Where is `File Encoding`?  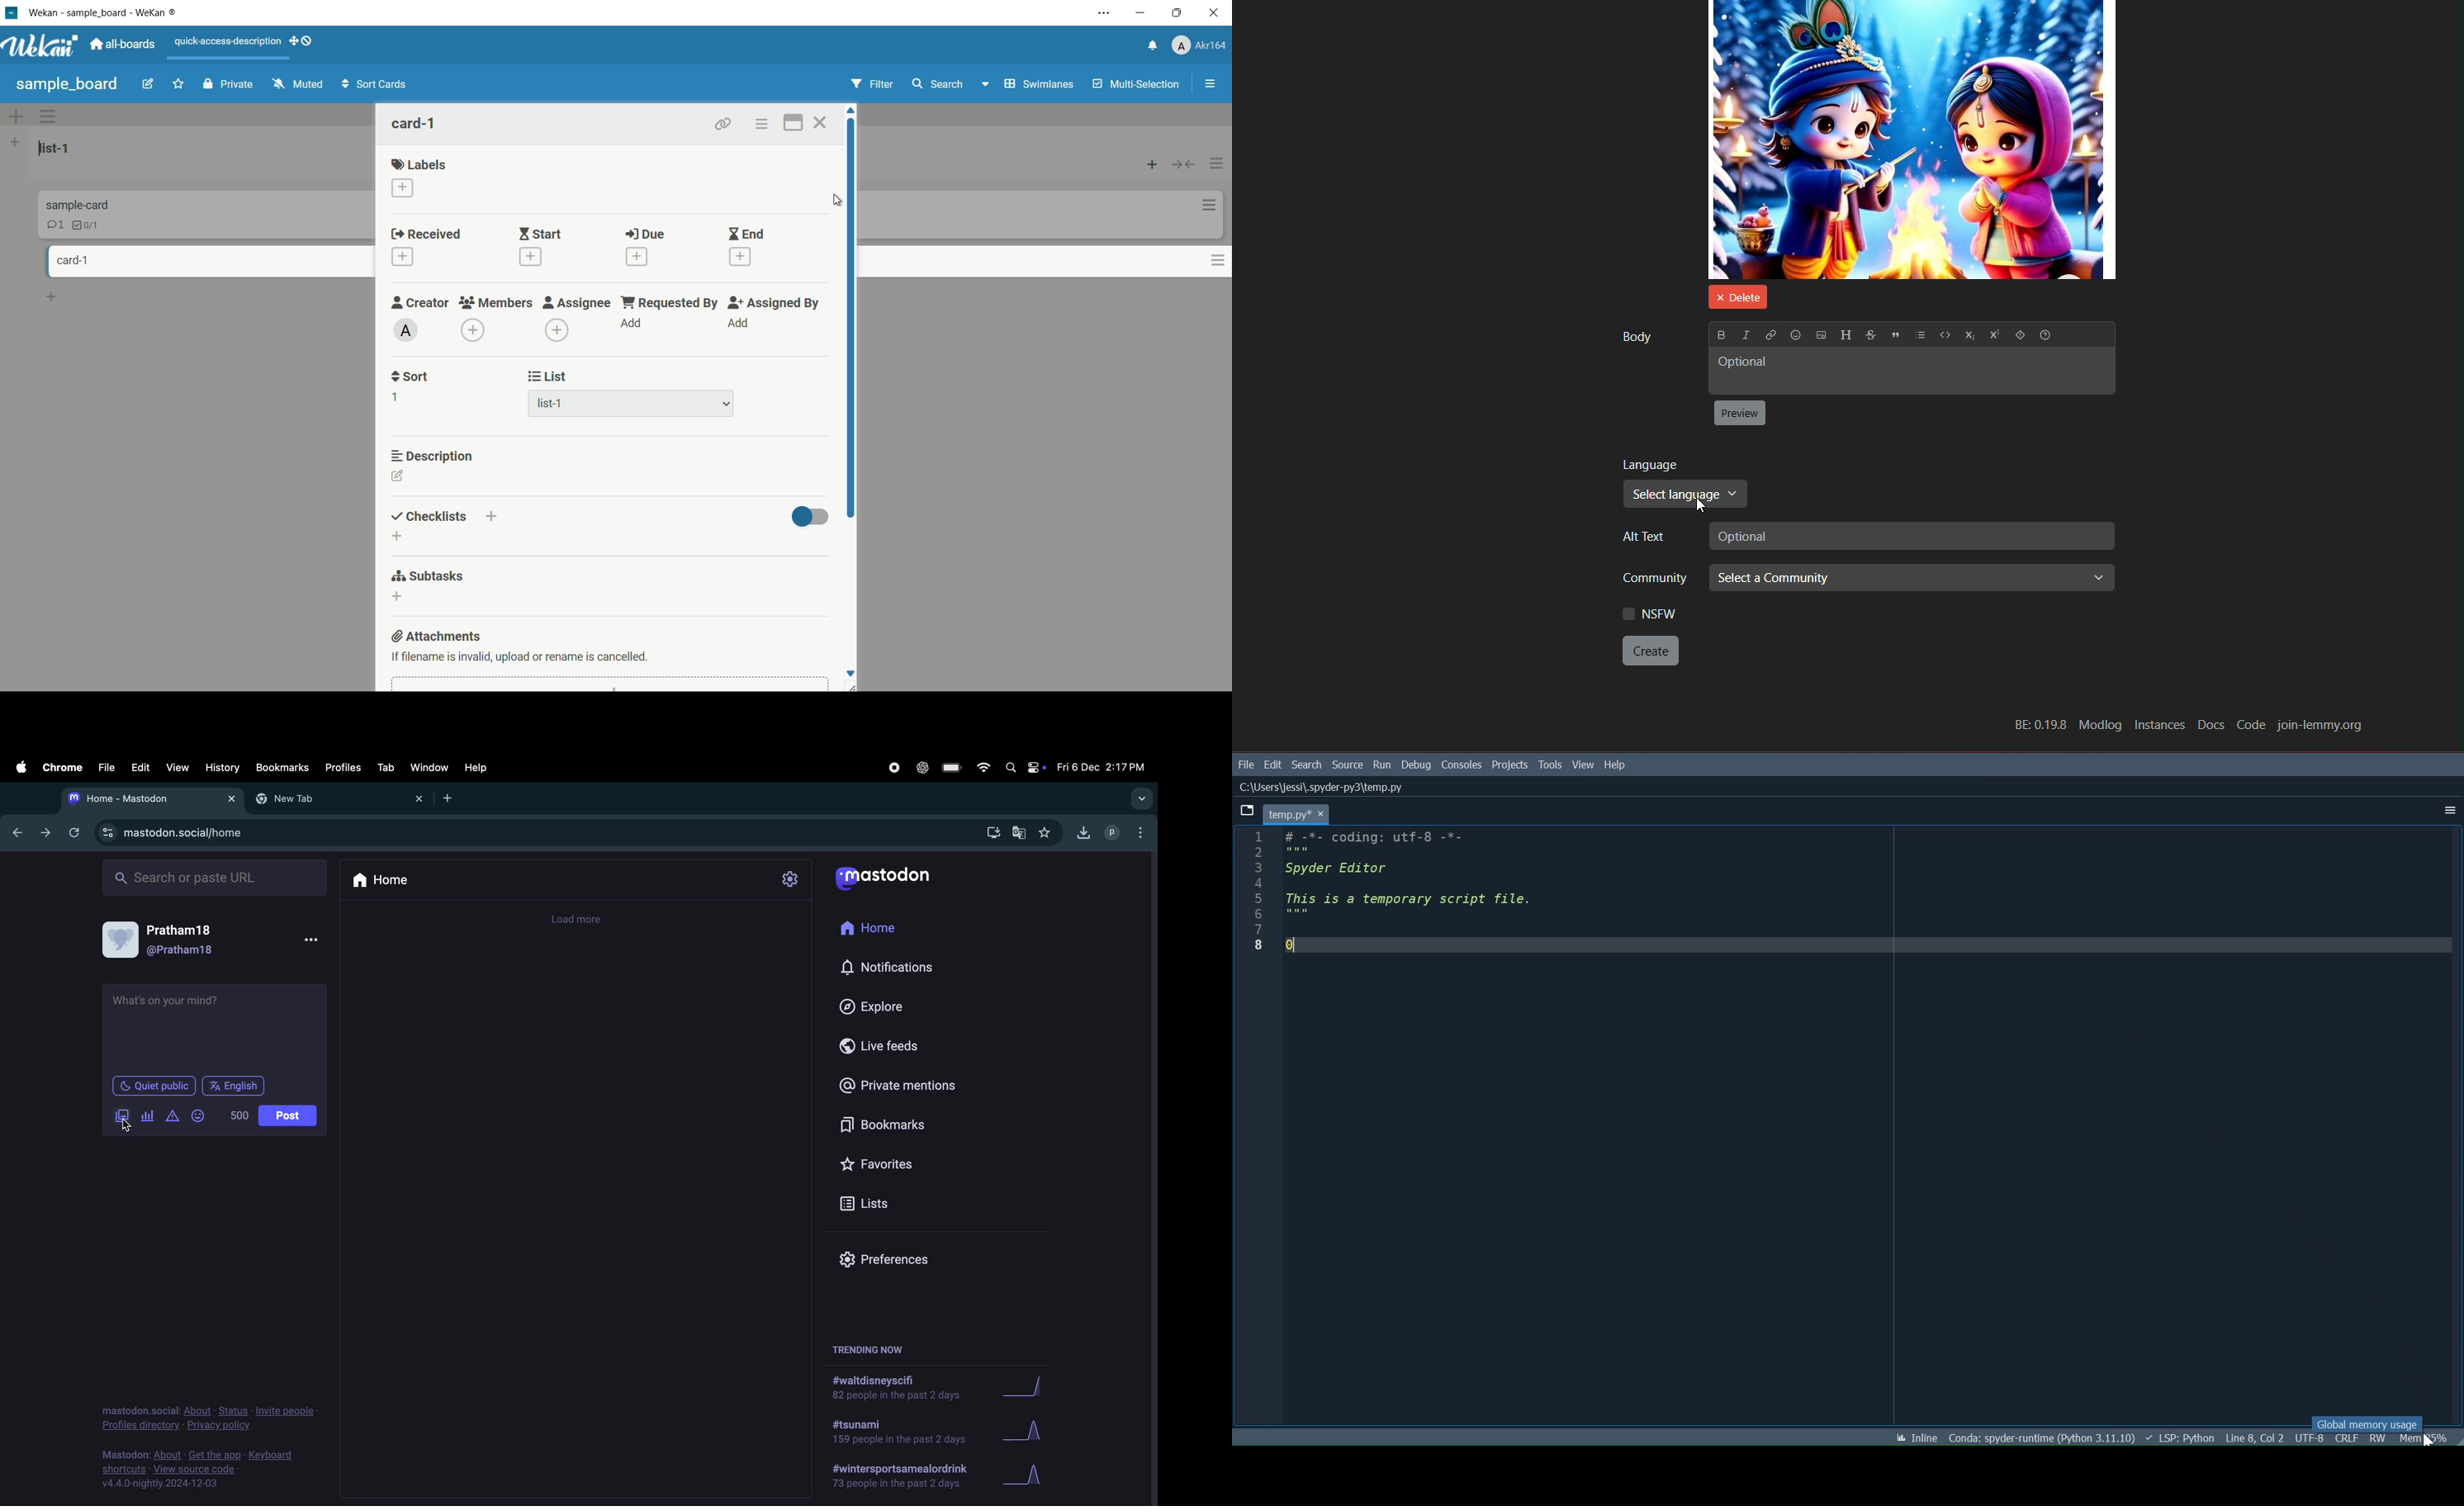
File Encoding is located at coordinates (2309, 1440).